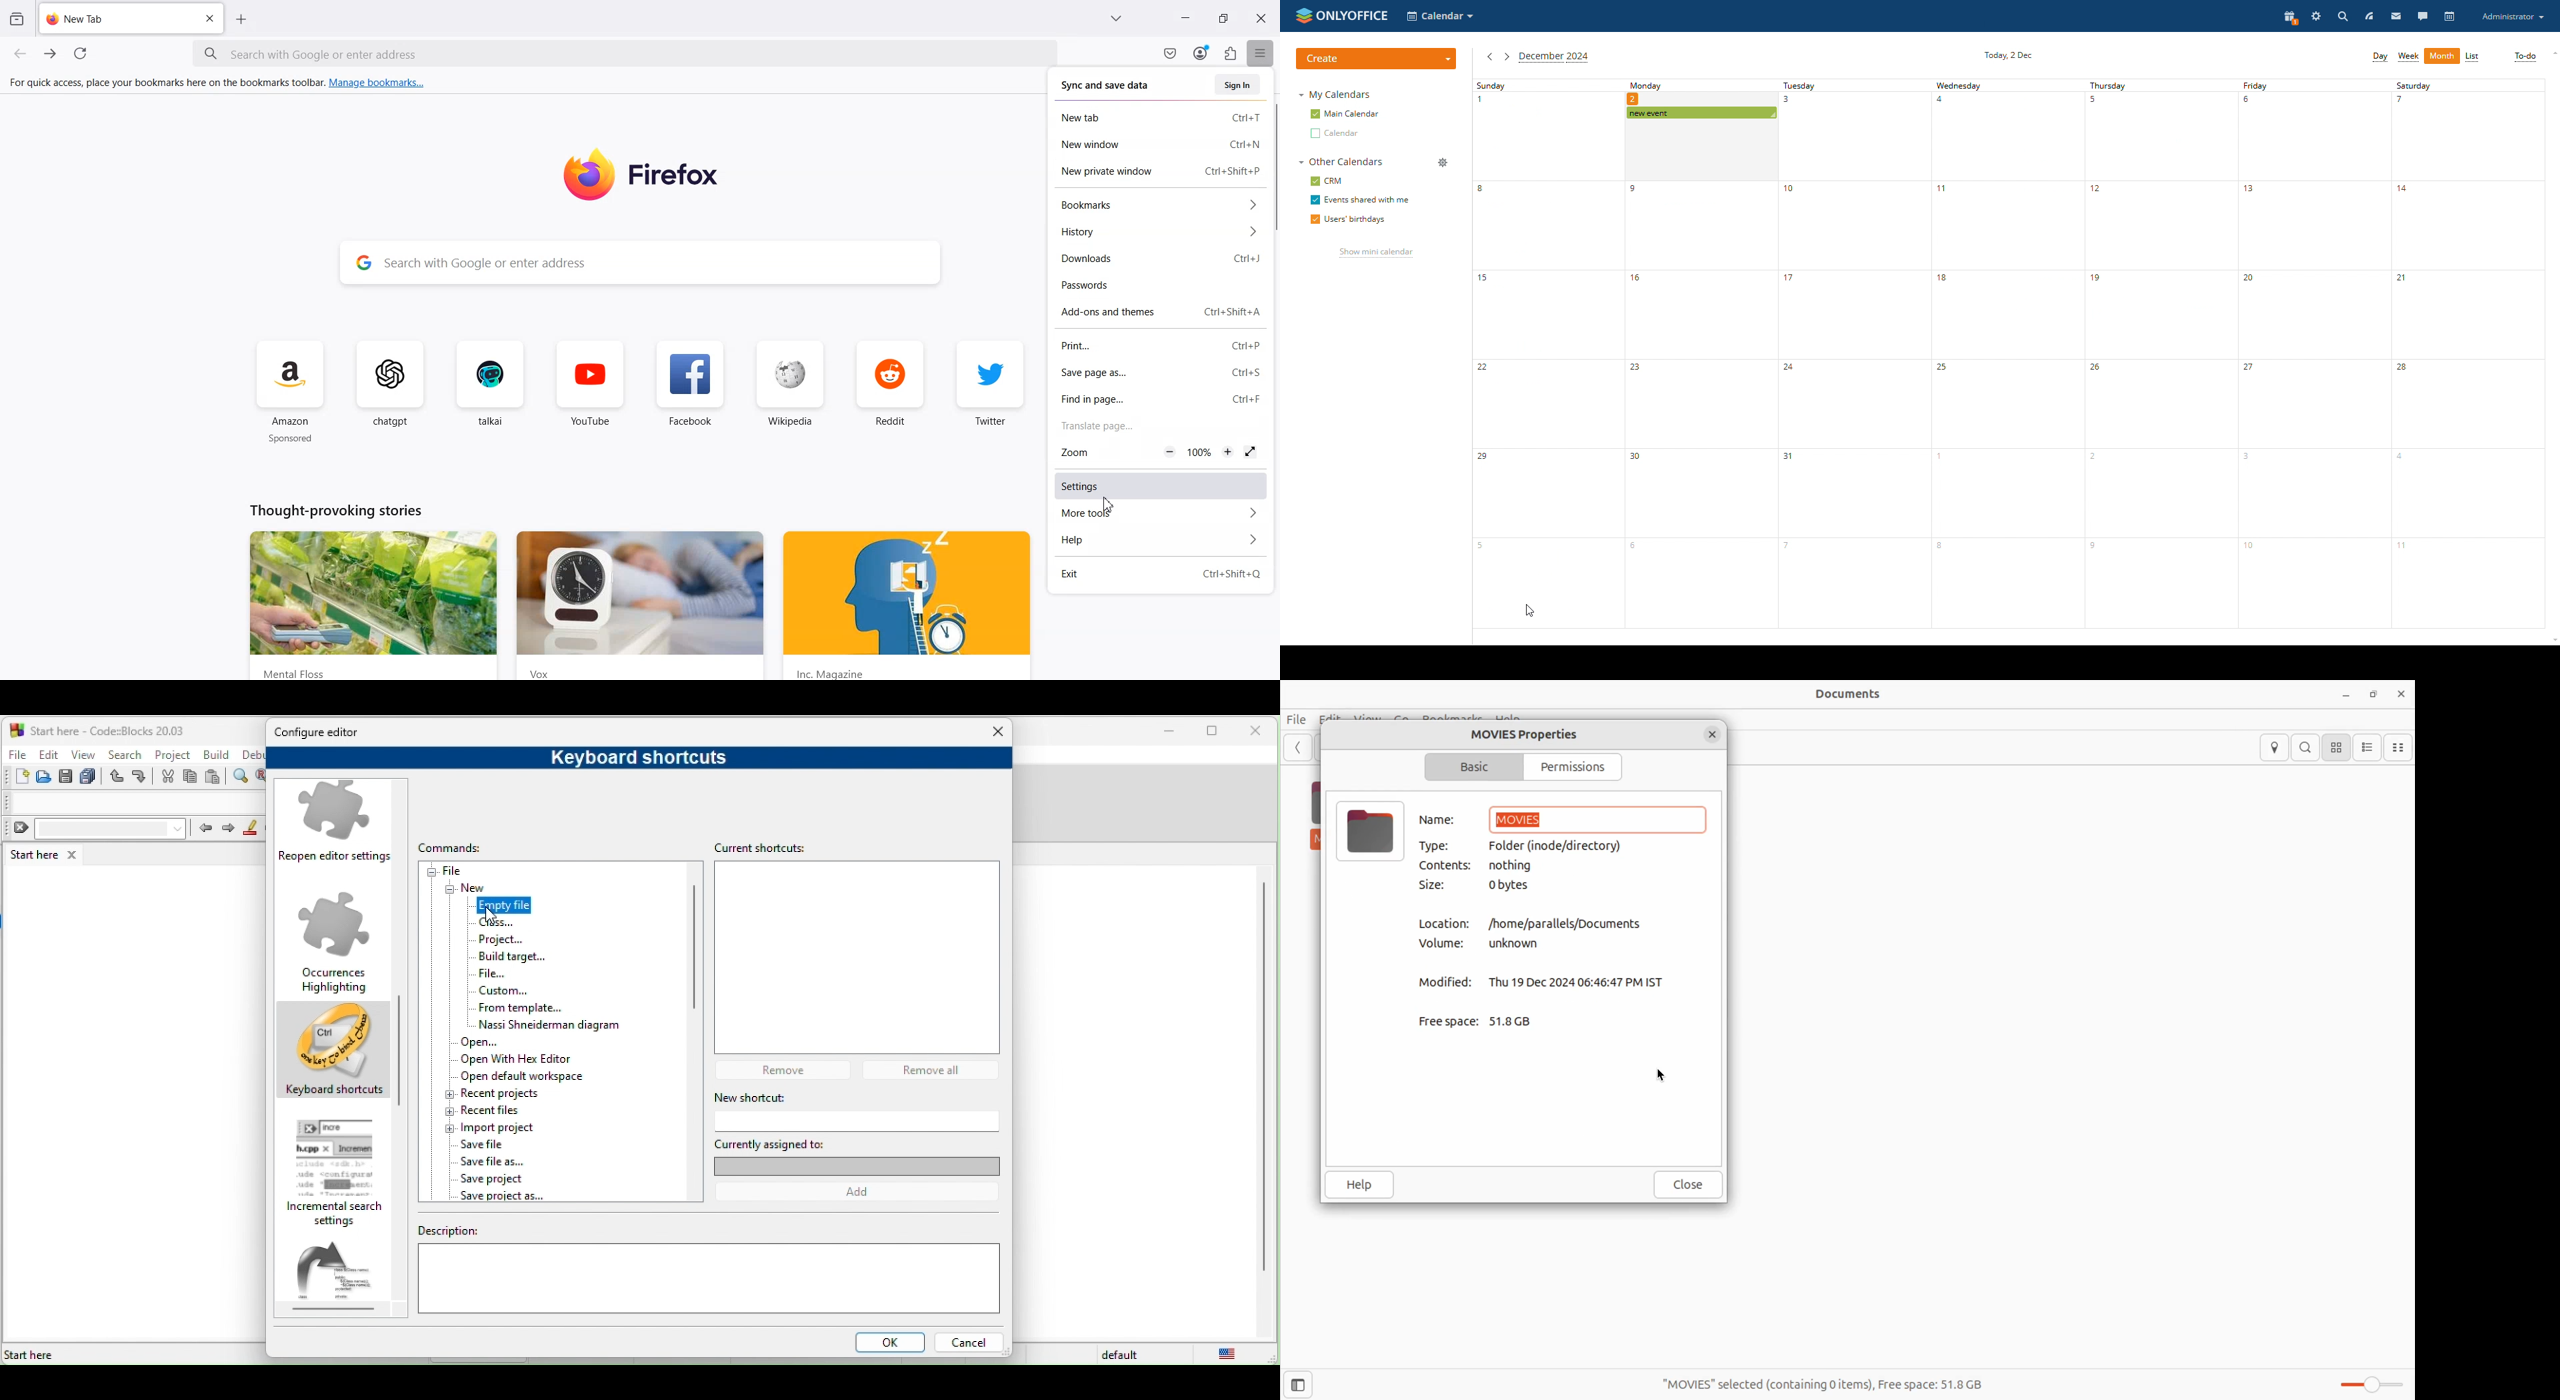  What do you see at coordinates (219, 83) in the screenshot?
I see `For quick access, place your bookmarks here on the bookmarks toolbar. Manage bookmarks...` at bounding box center [219, 83].